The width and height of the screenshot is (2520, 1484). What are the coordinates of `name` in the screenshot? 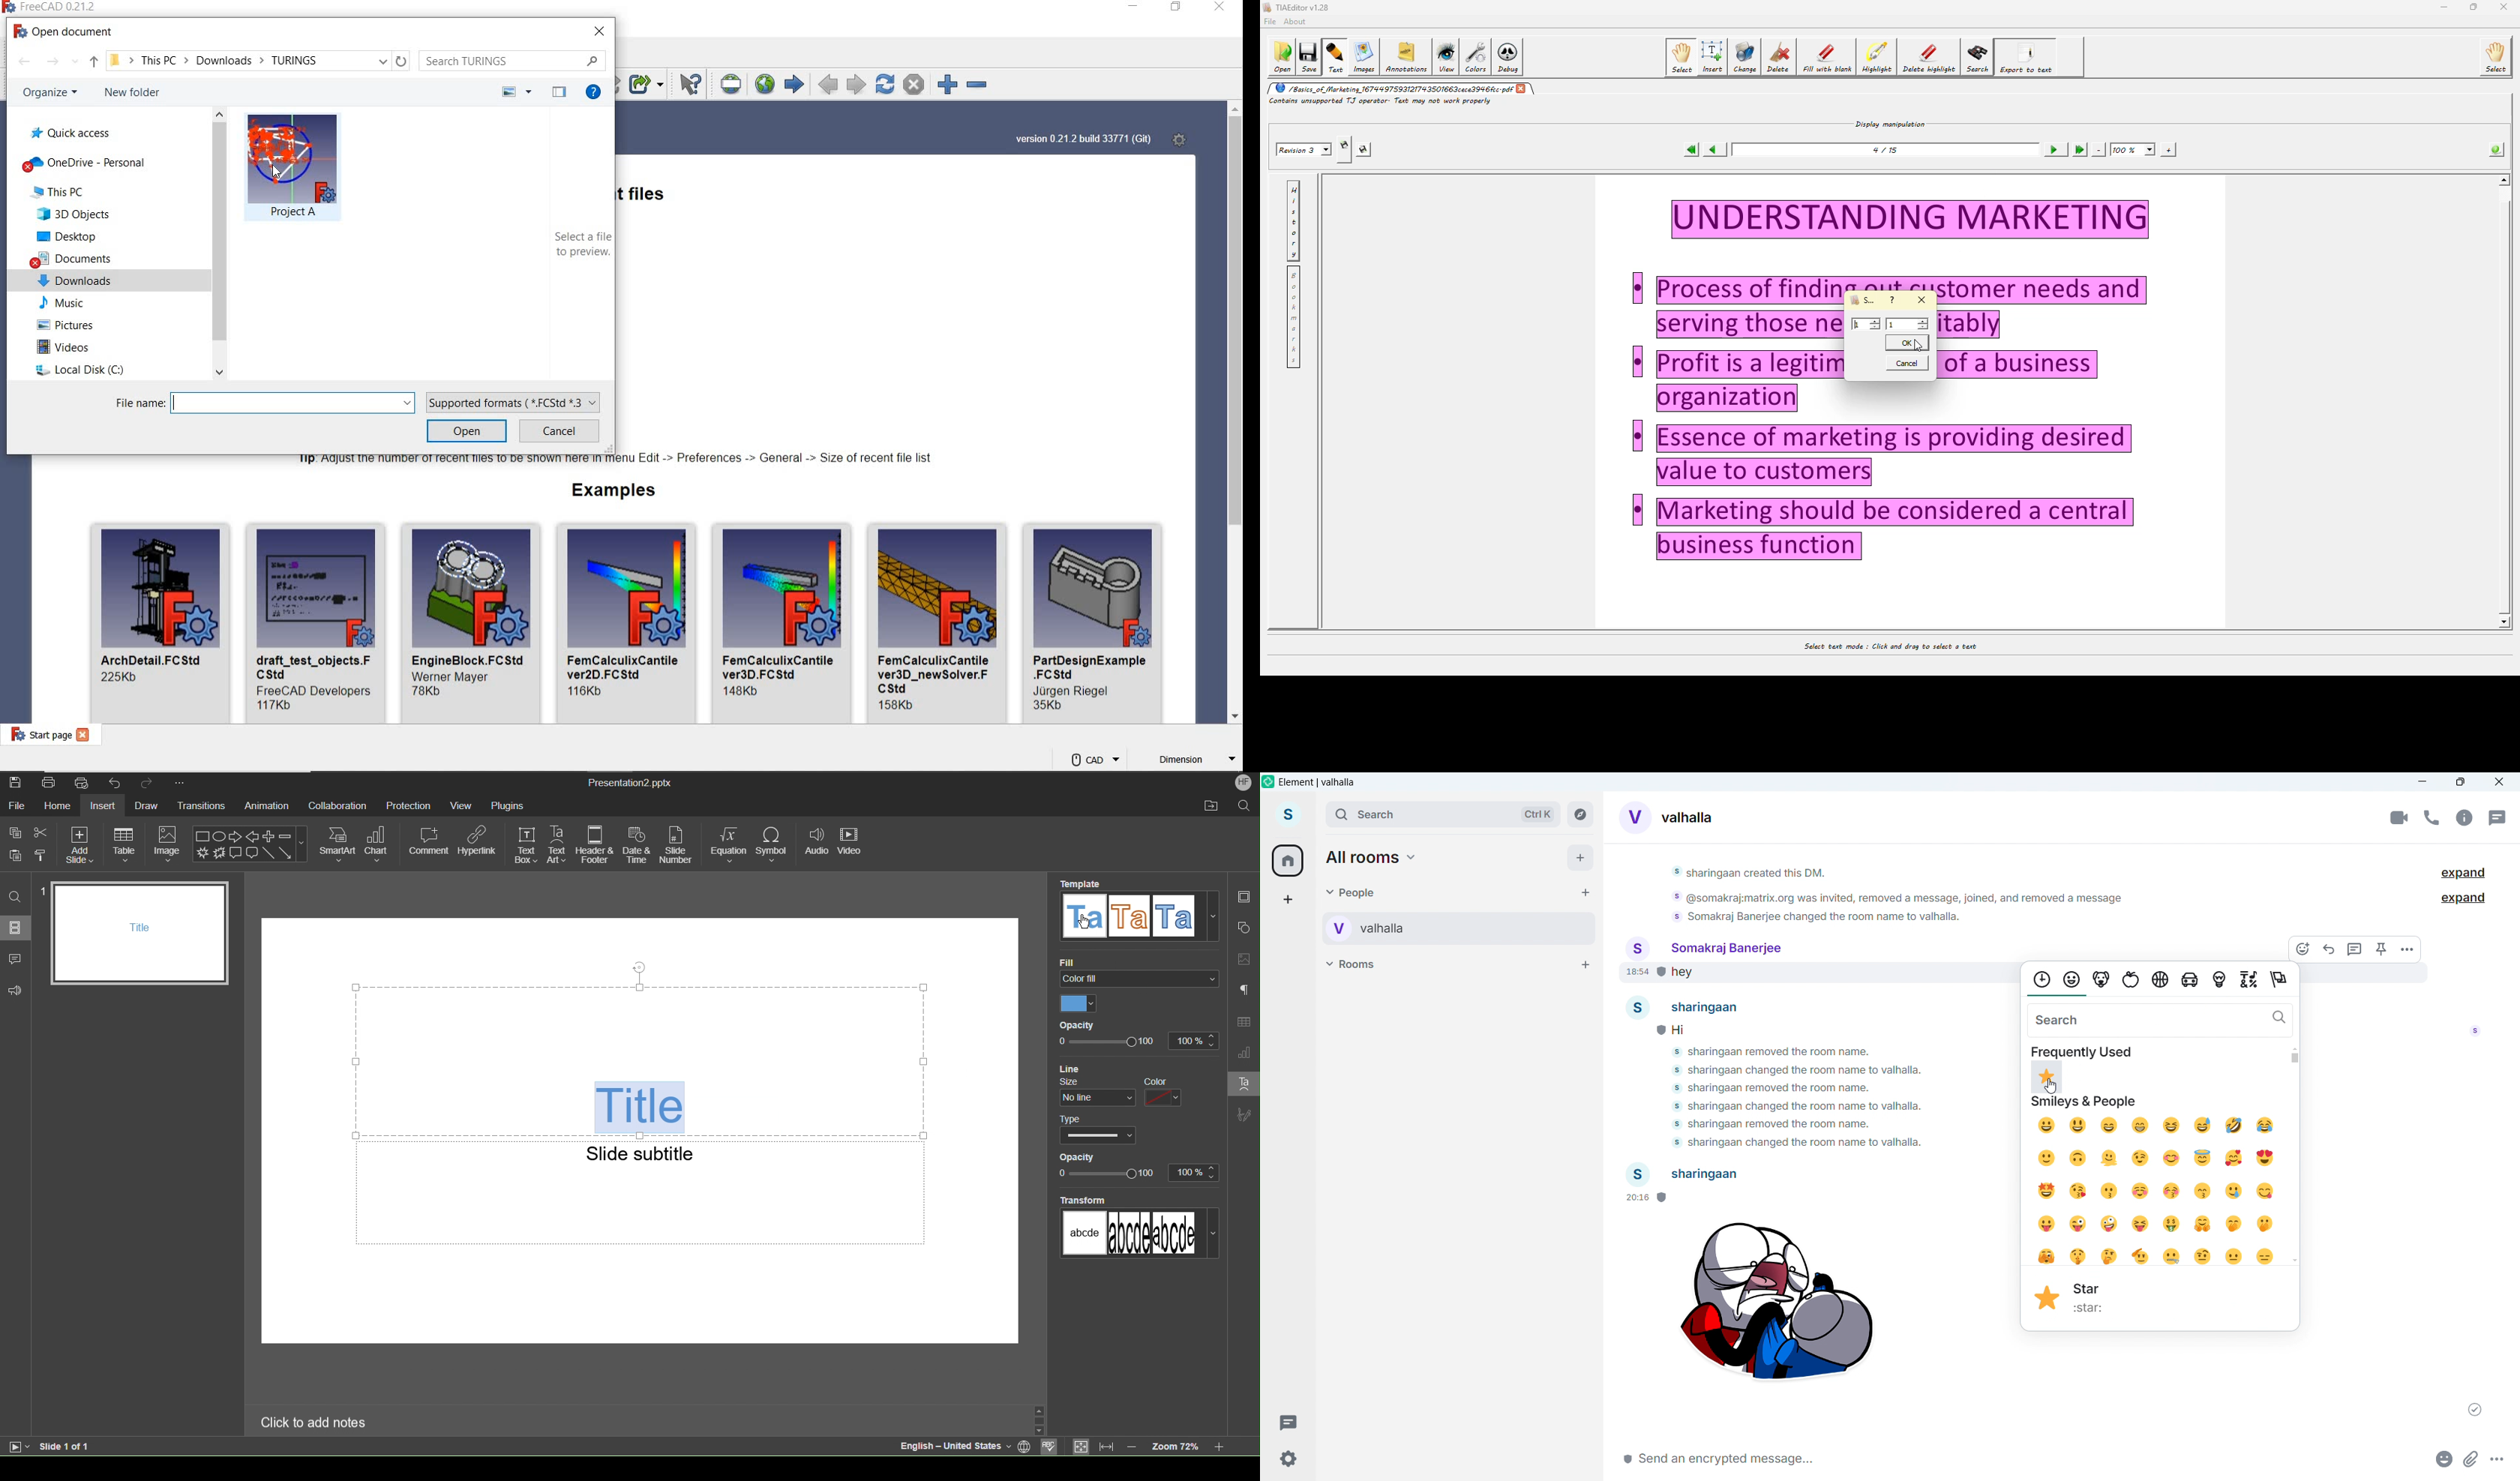 It's located at (782, 667).